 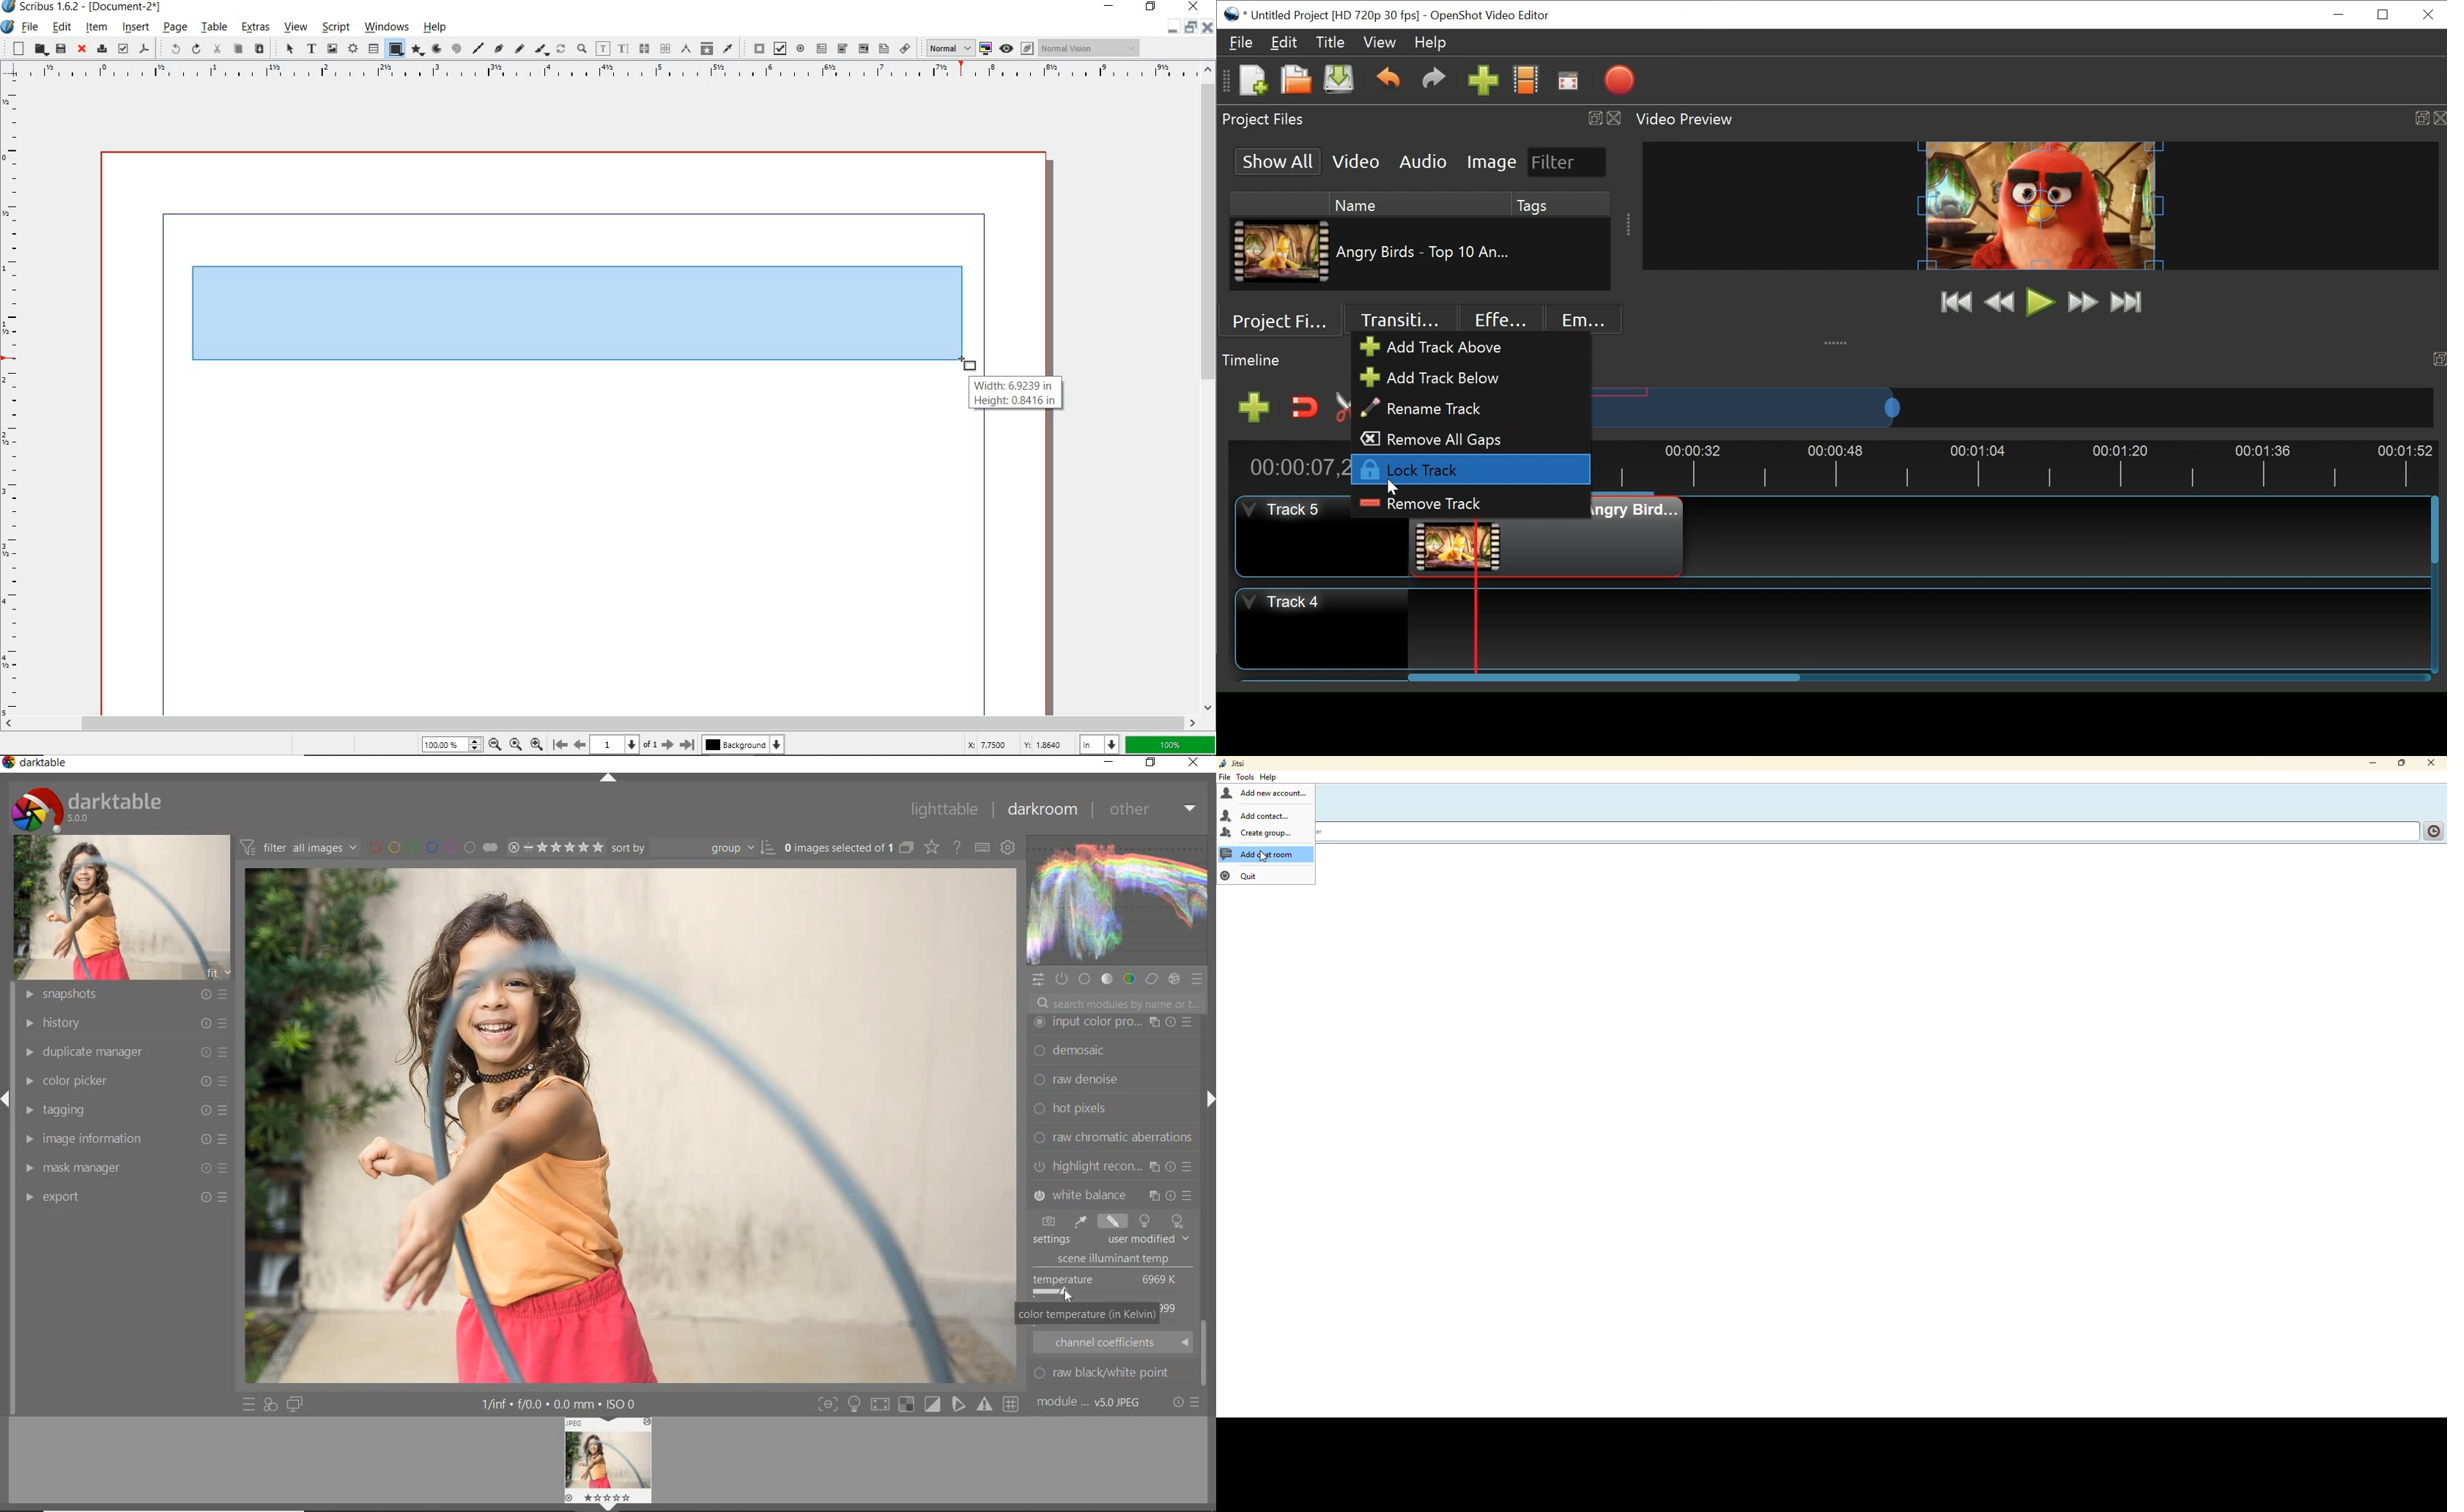 I want to click on minimize, so click(x=1171, y=31).